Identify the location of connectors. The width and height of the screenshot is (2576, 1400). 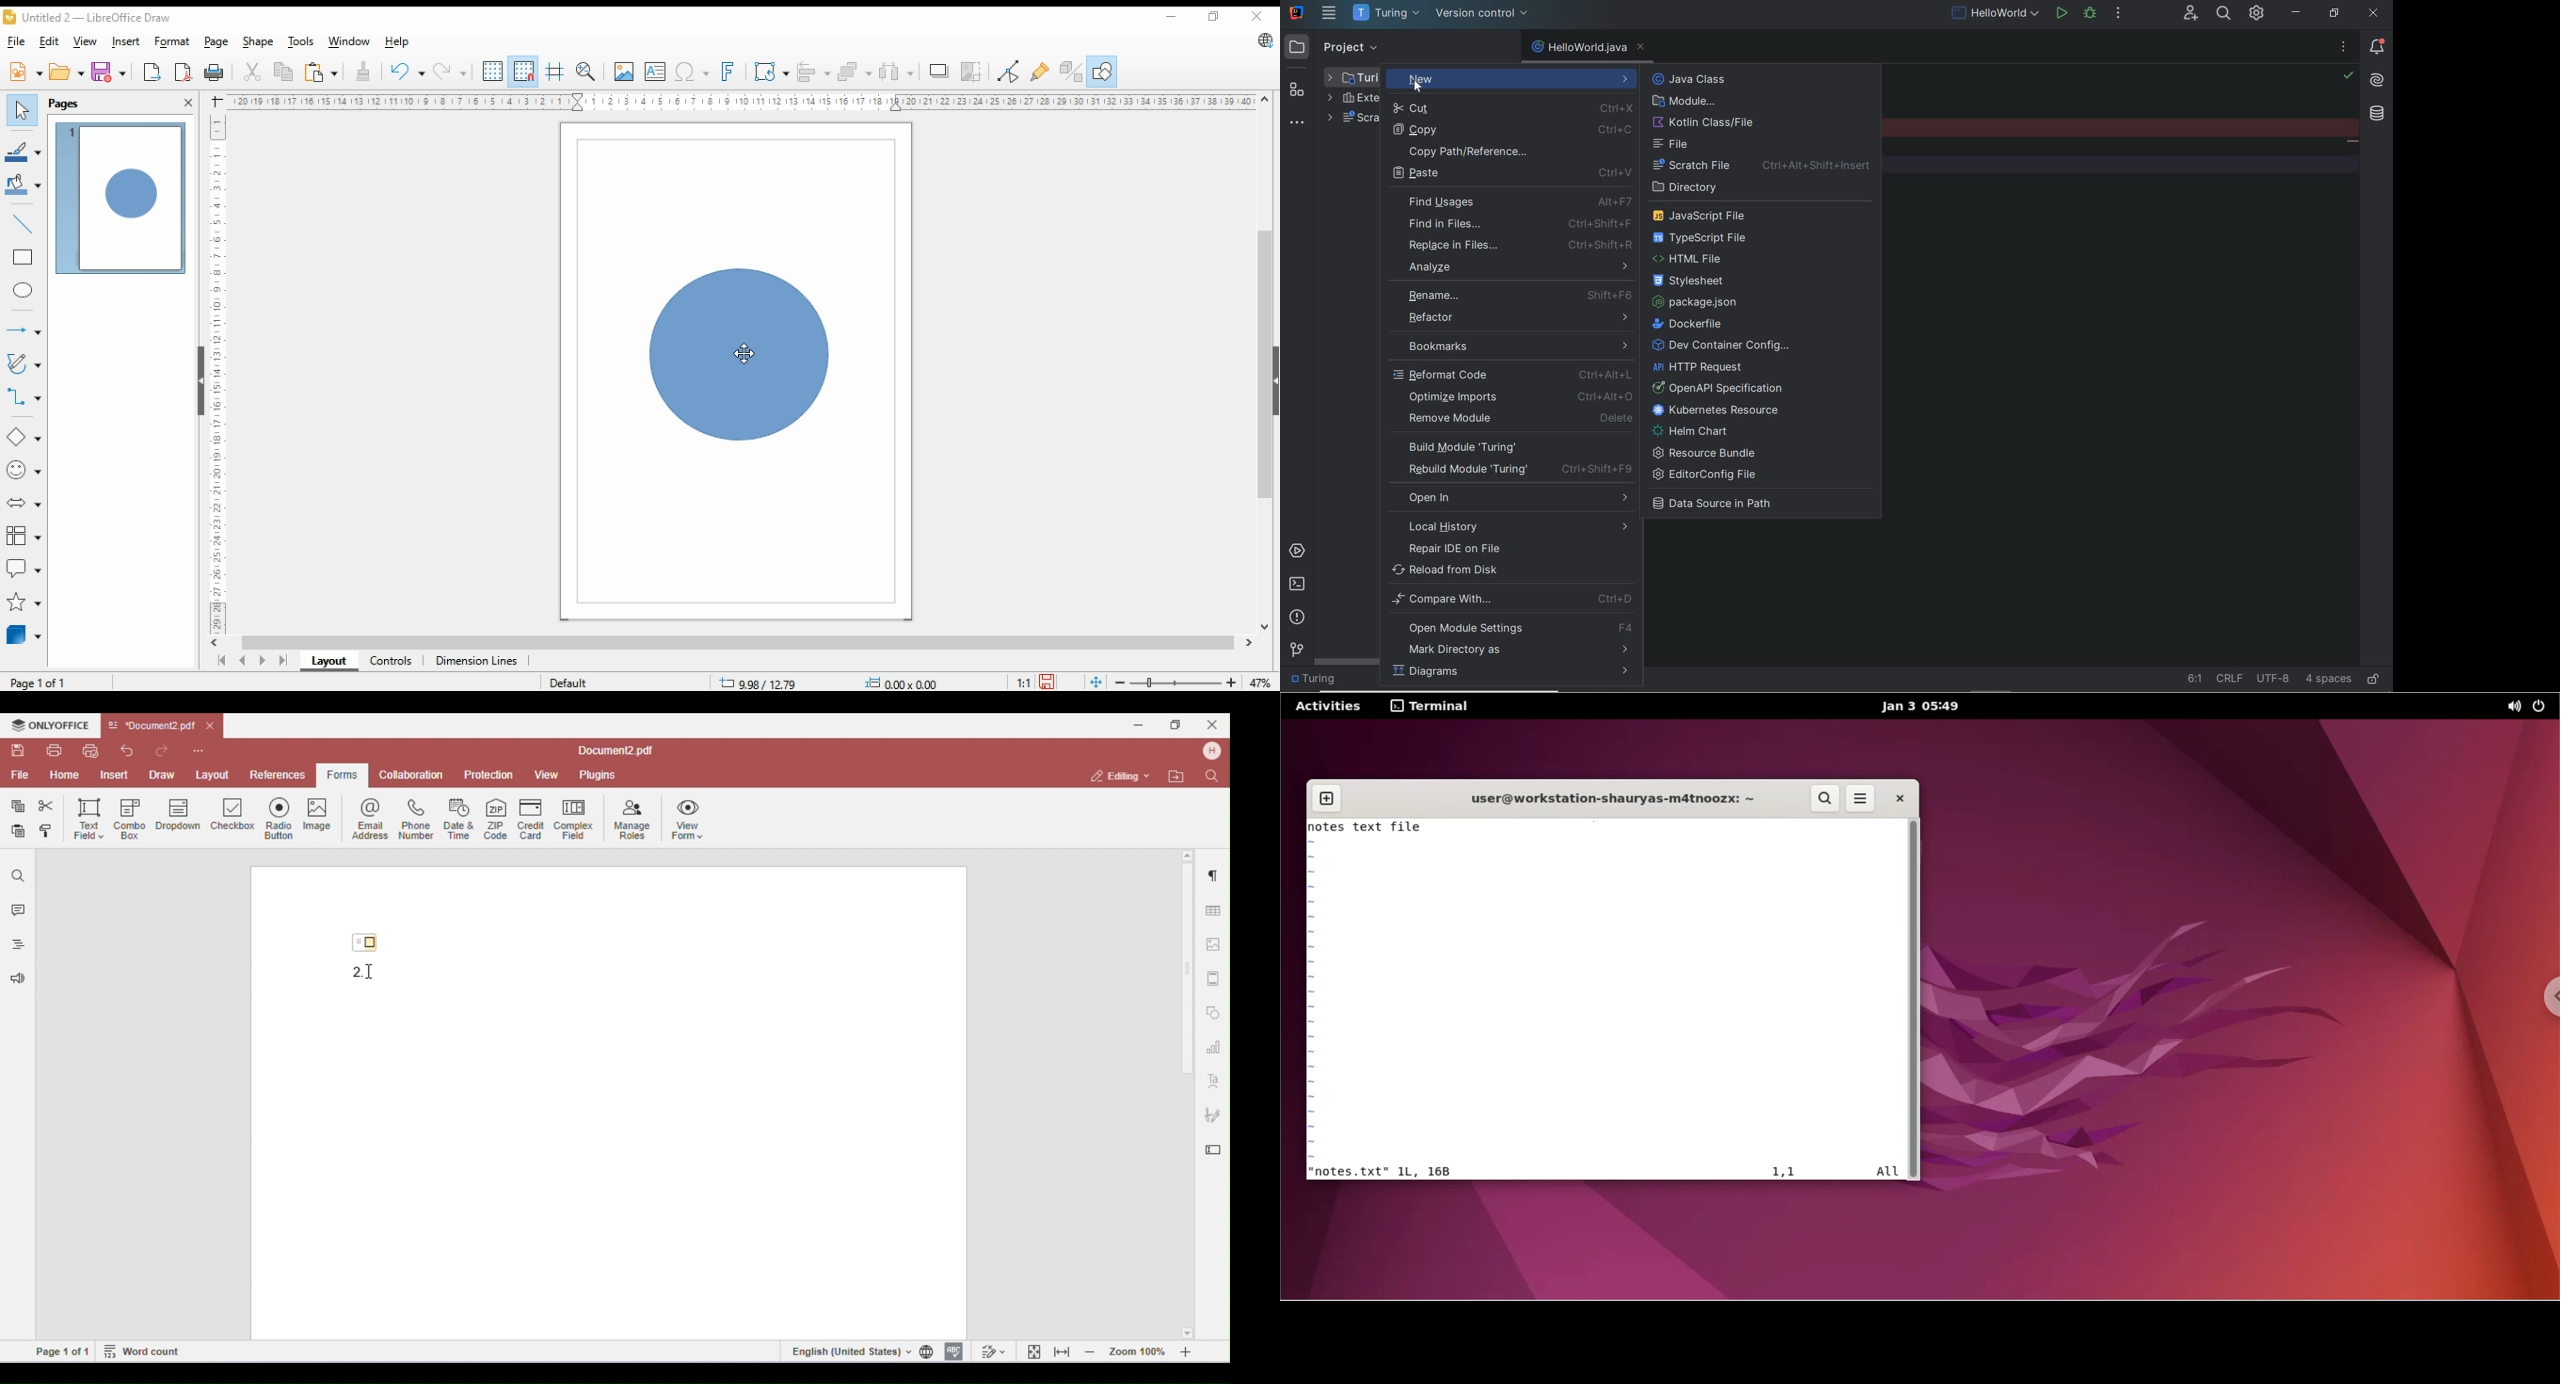
(25, 398).